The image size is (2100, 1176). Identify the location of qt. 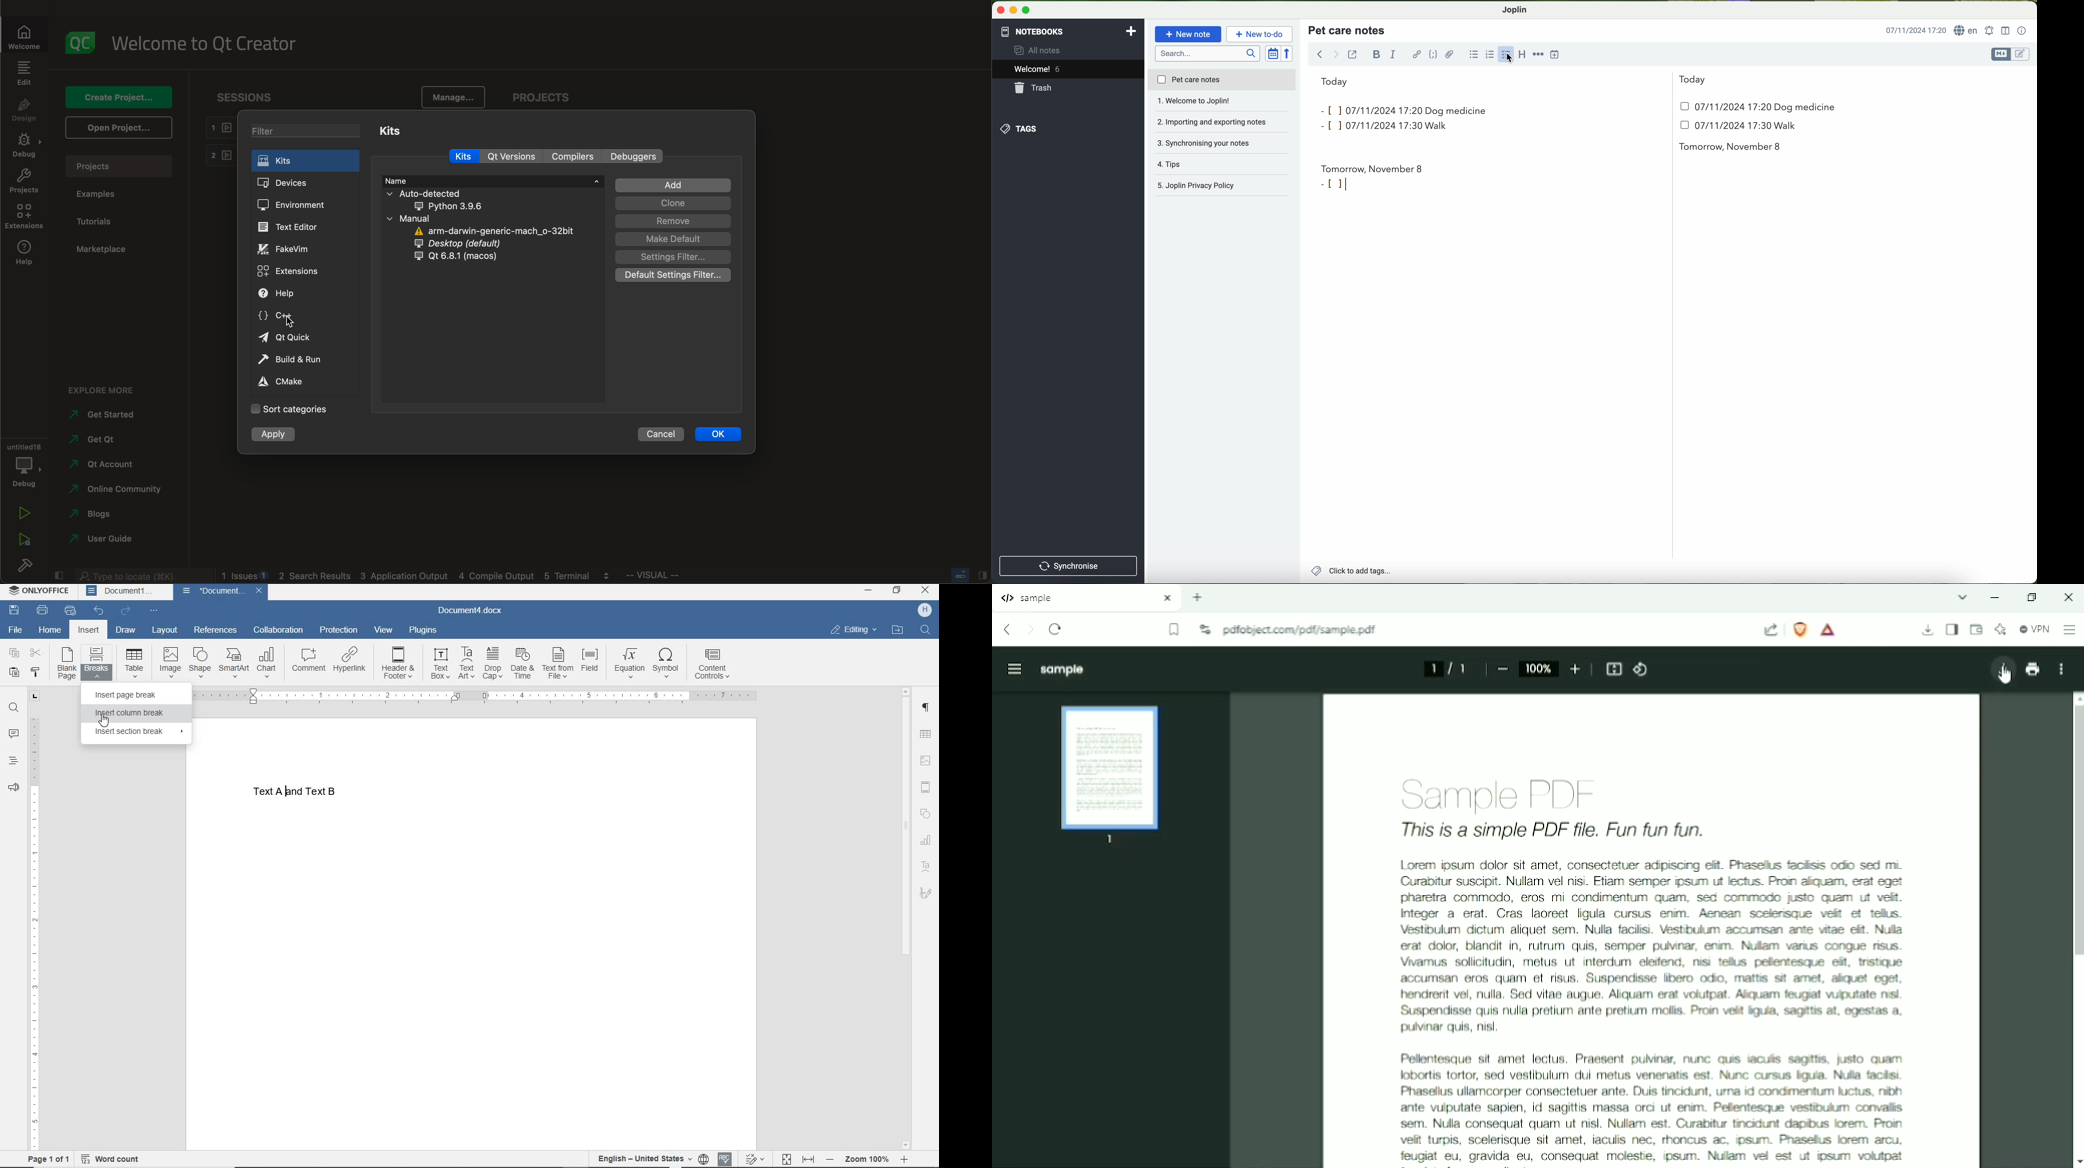
(467, 257).